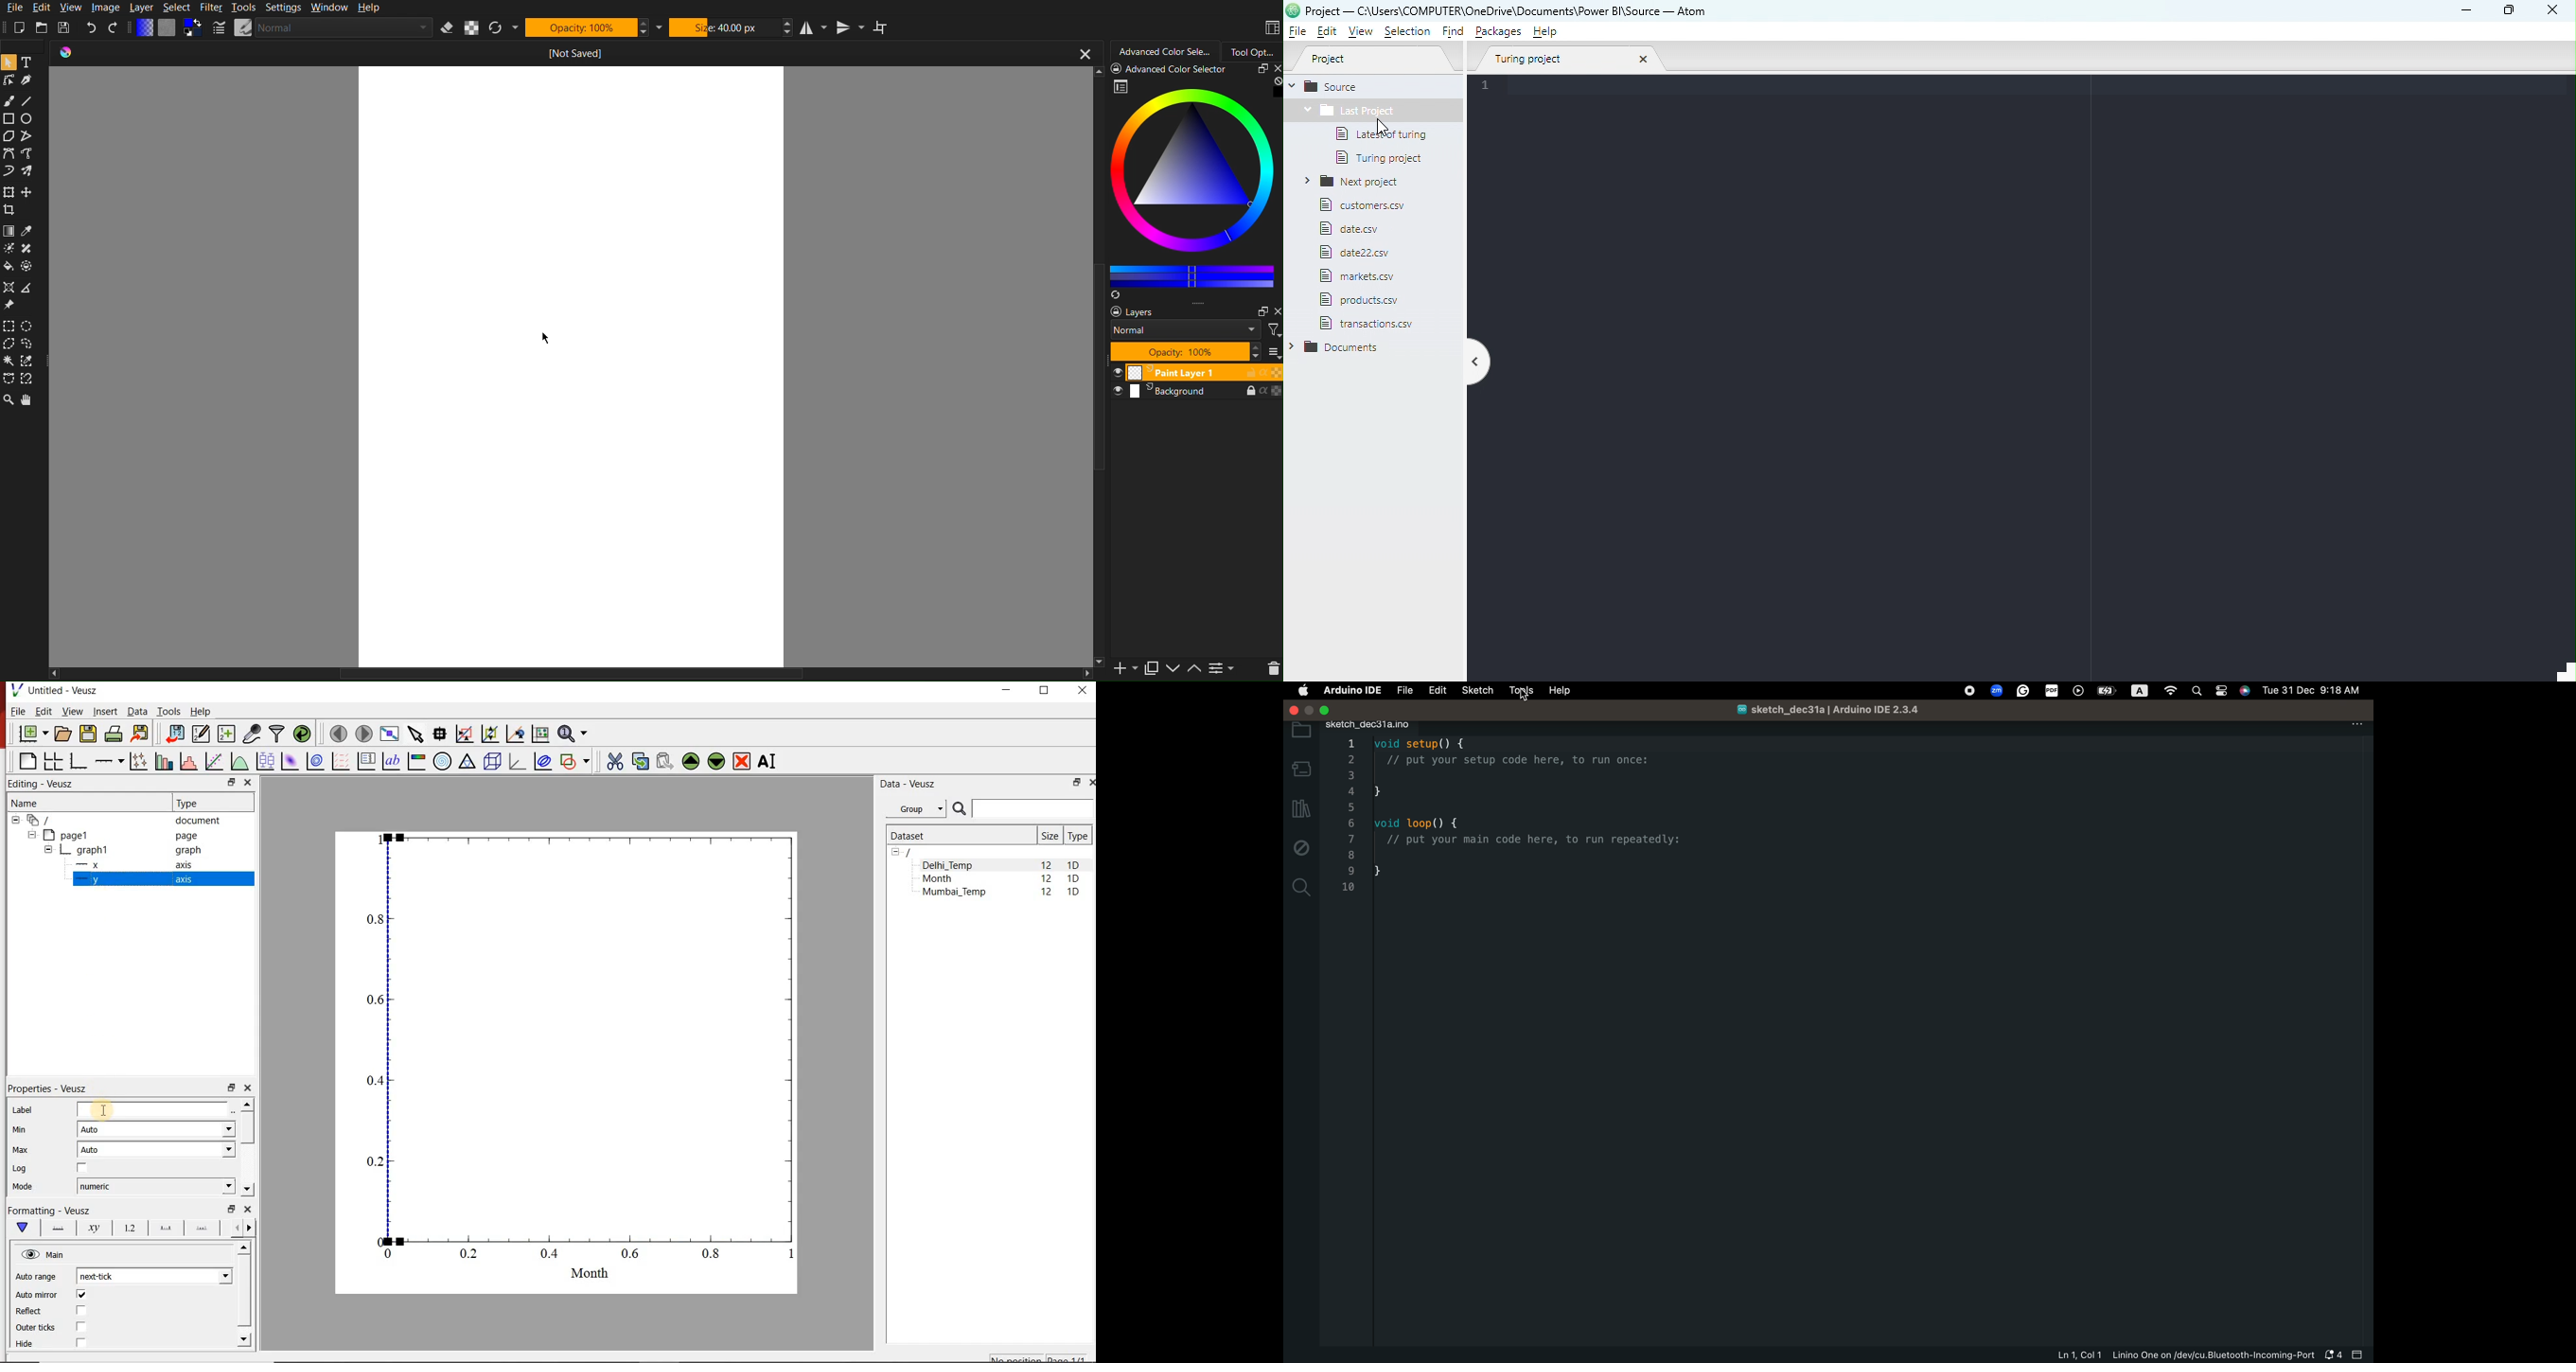 Image resolution: width=2576 pixels, height=1372 pixels. Describe the element at coordinates (329, 8) in the screenshot. I see `Window` at that location.